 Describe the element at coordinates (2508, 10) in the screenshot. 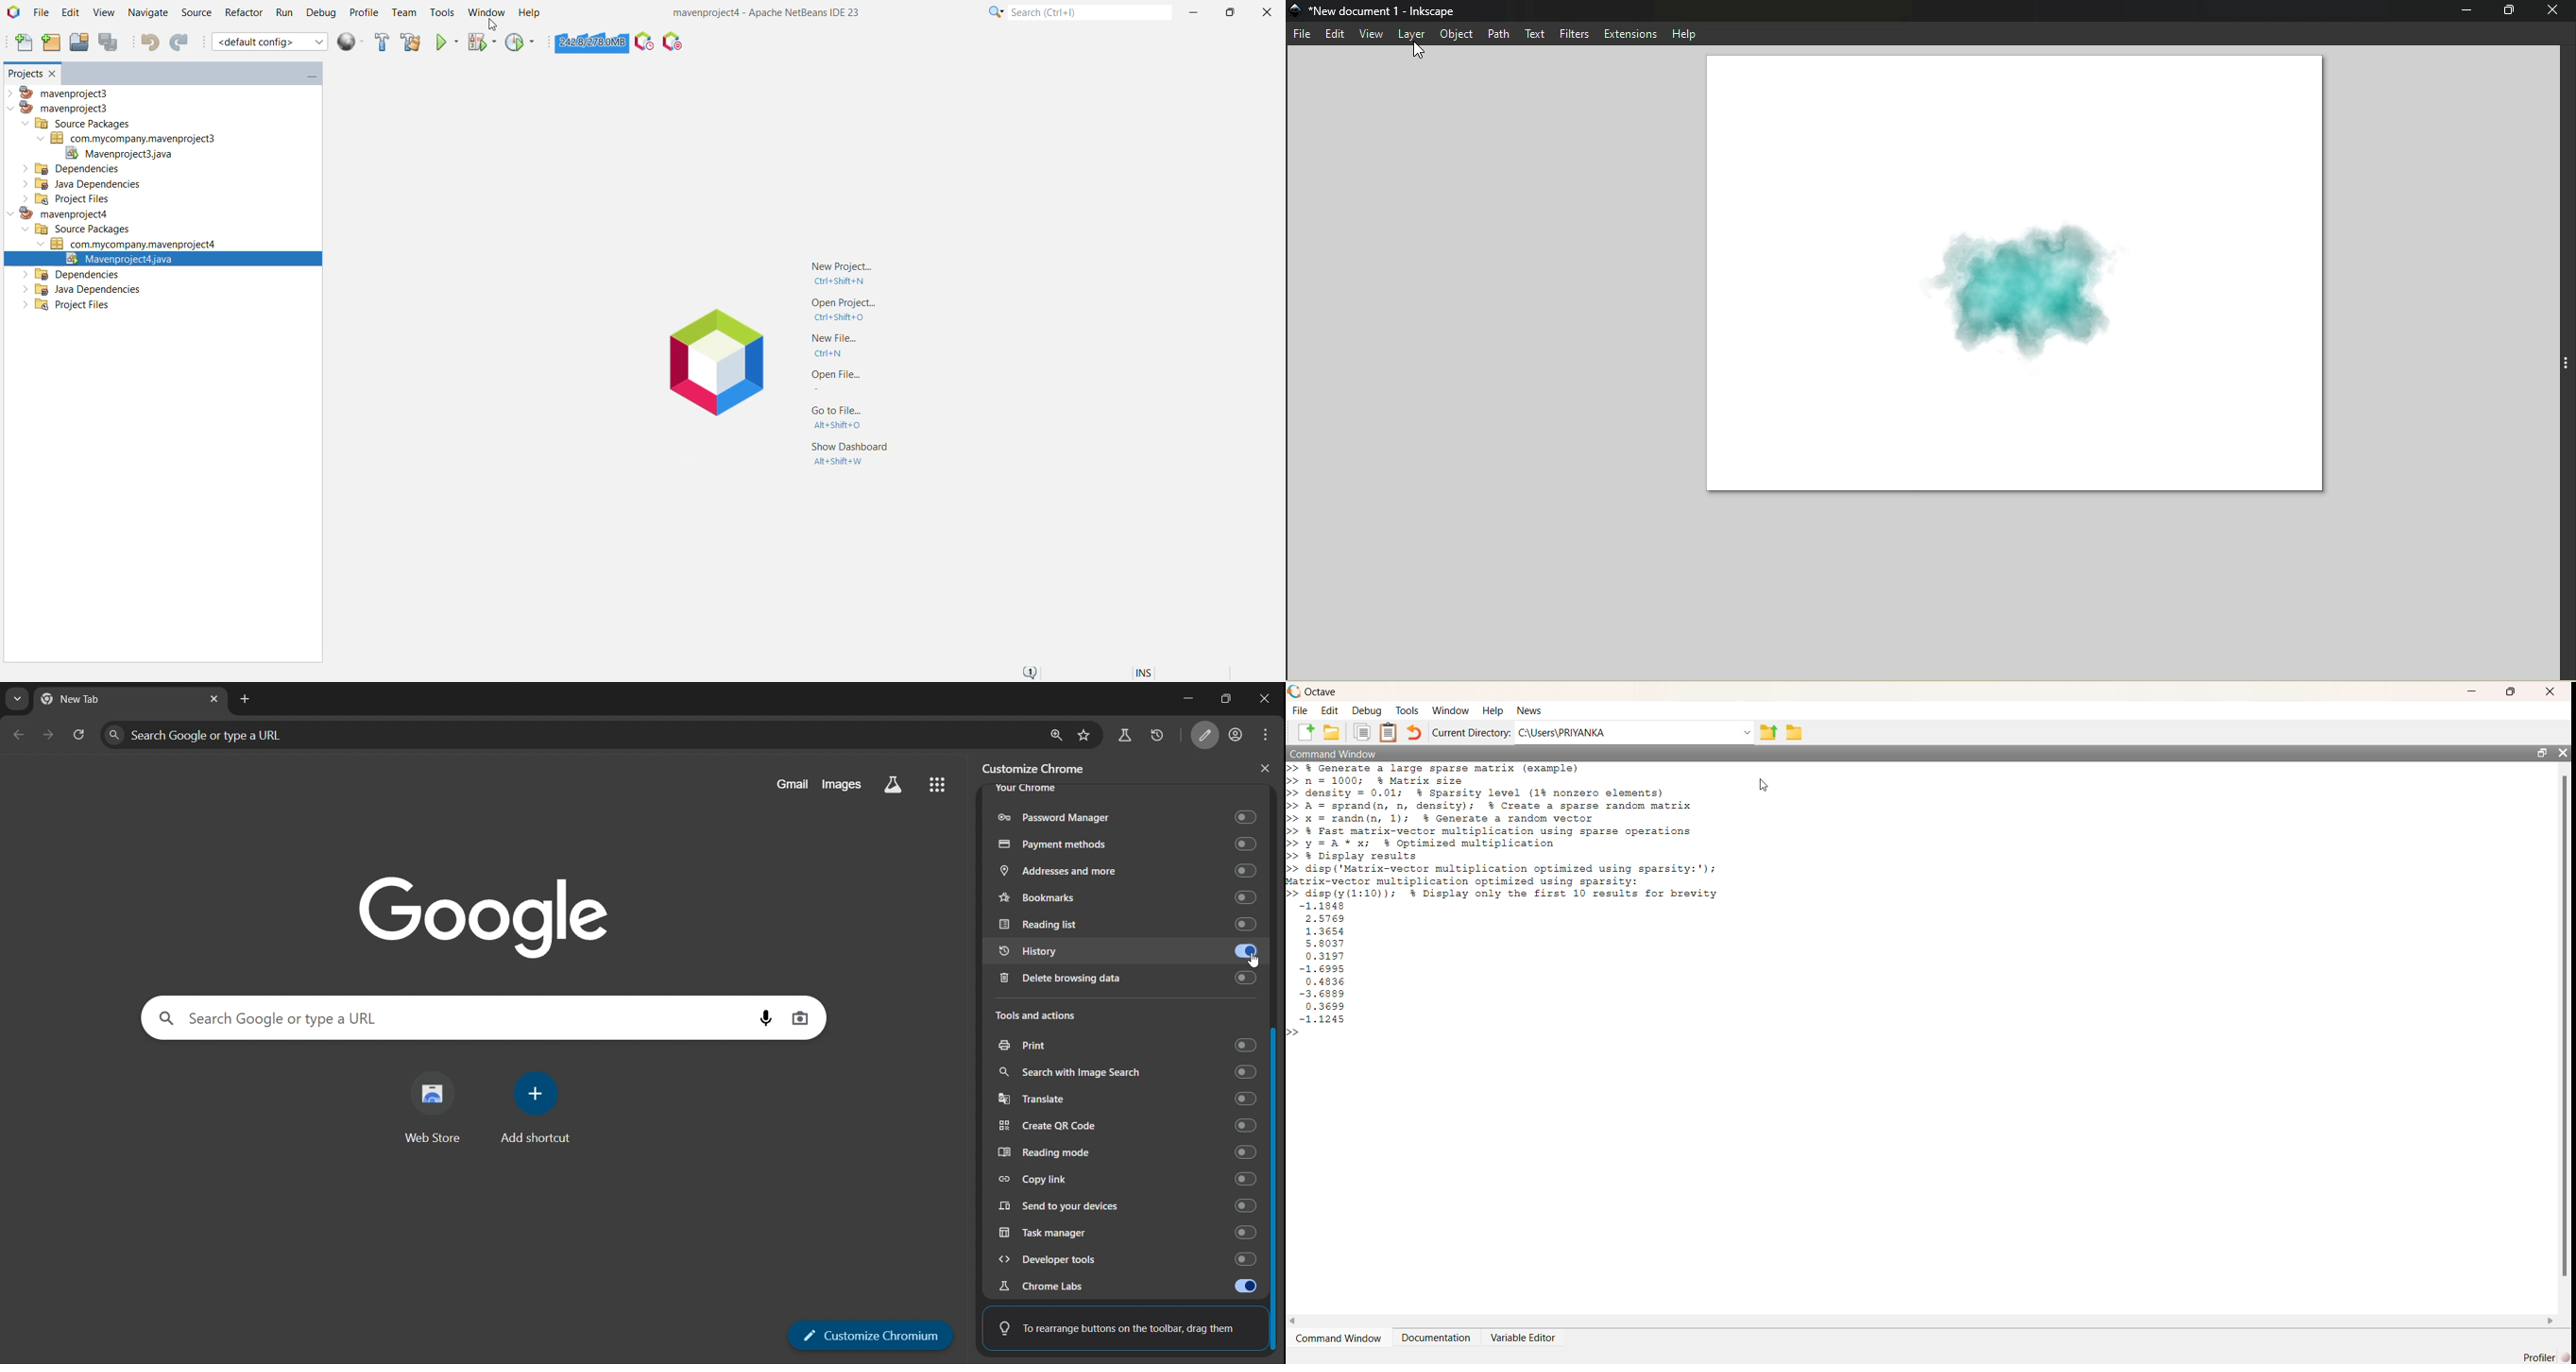

I see `Maximize` at that location.